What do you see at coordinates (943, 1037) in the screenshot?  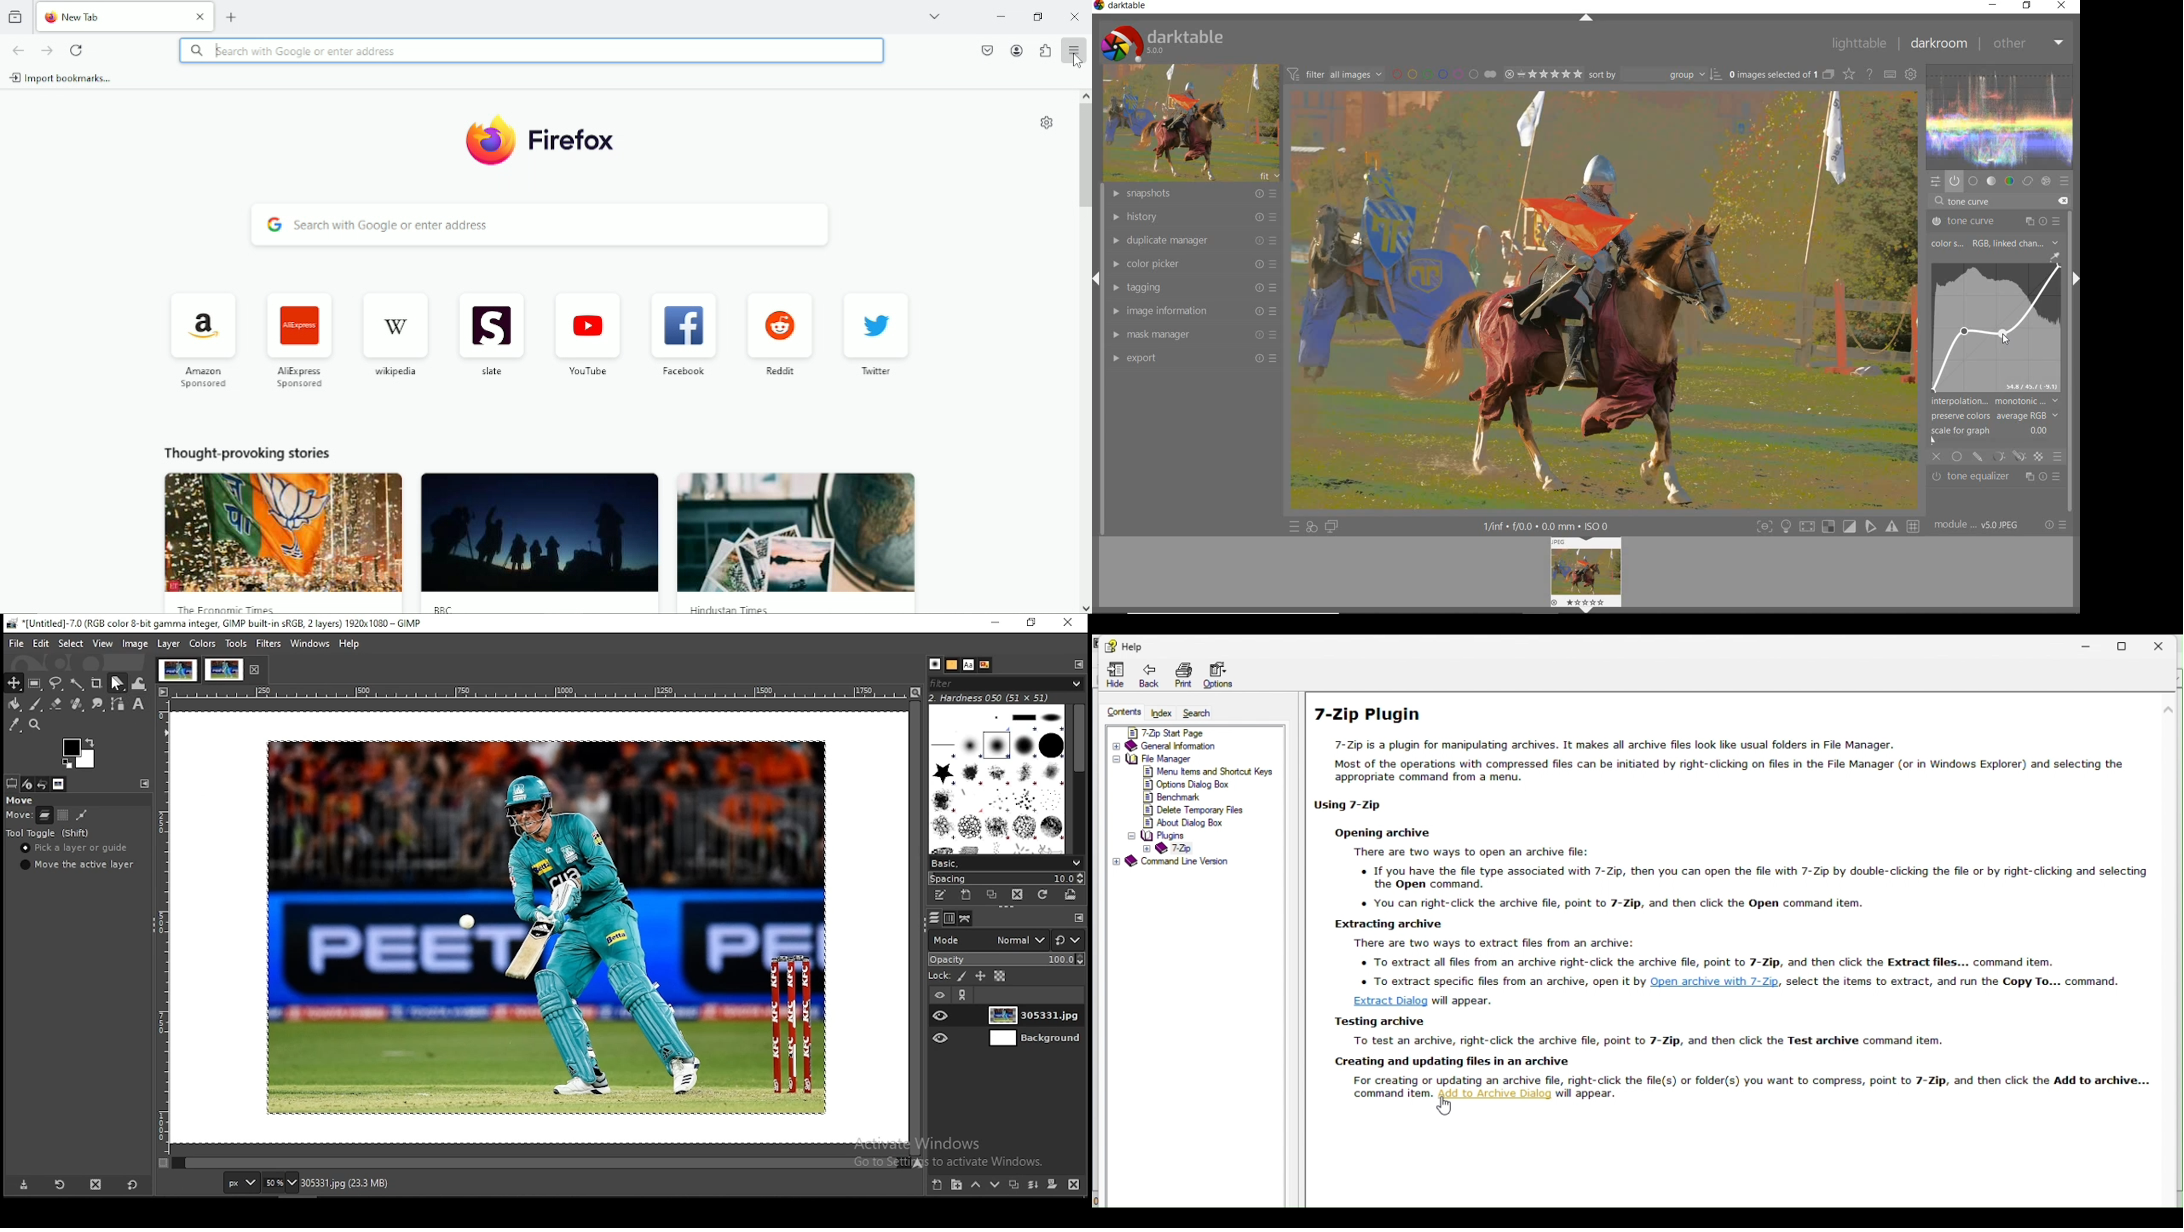 I see `layer visibility on/off` at bounding box center [943, 1037].